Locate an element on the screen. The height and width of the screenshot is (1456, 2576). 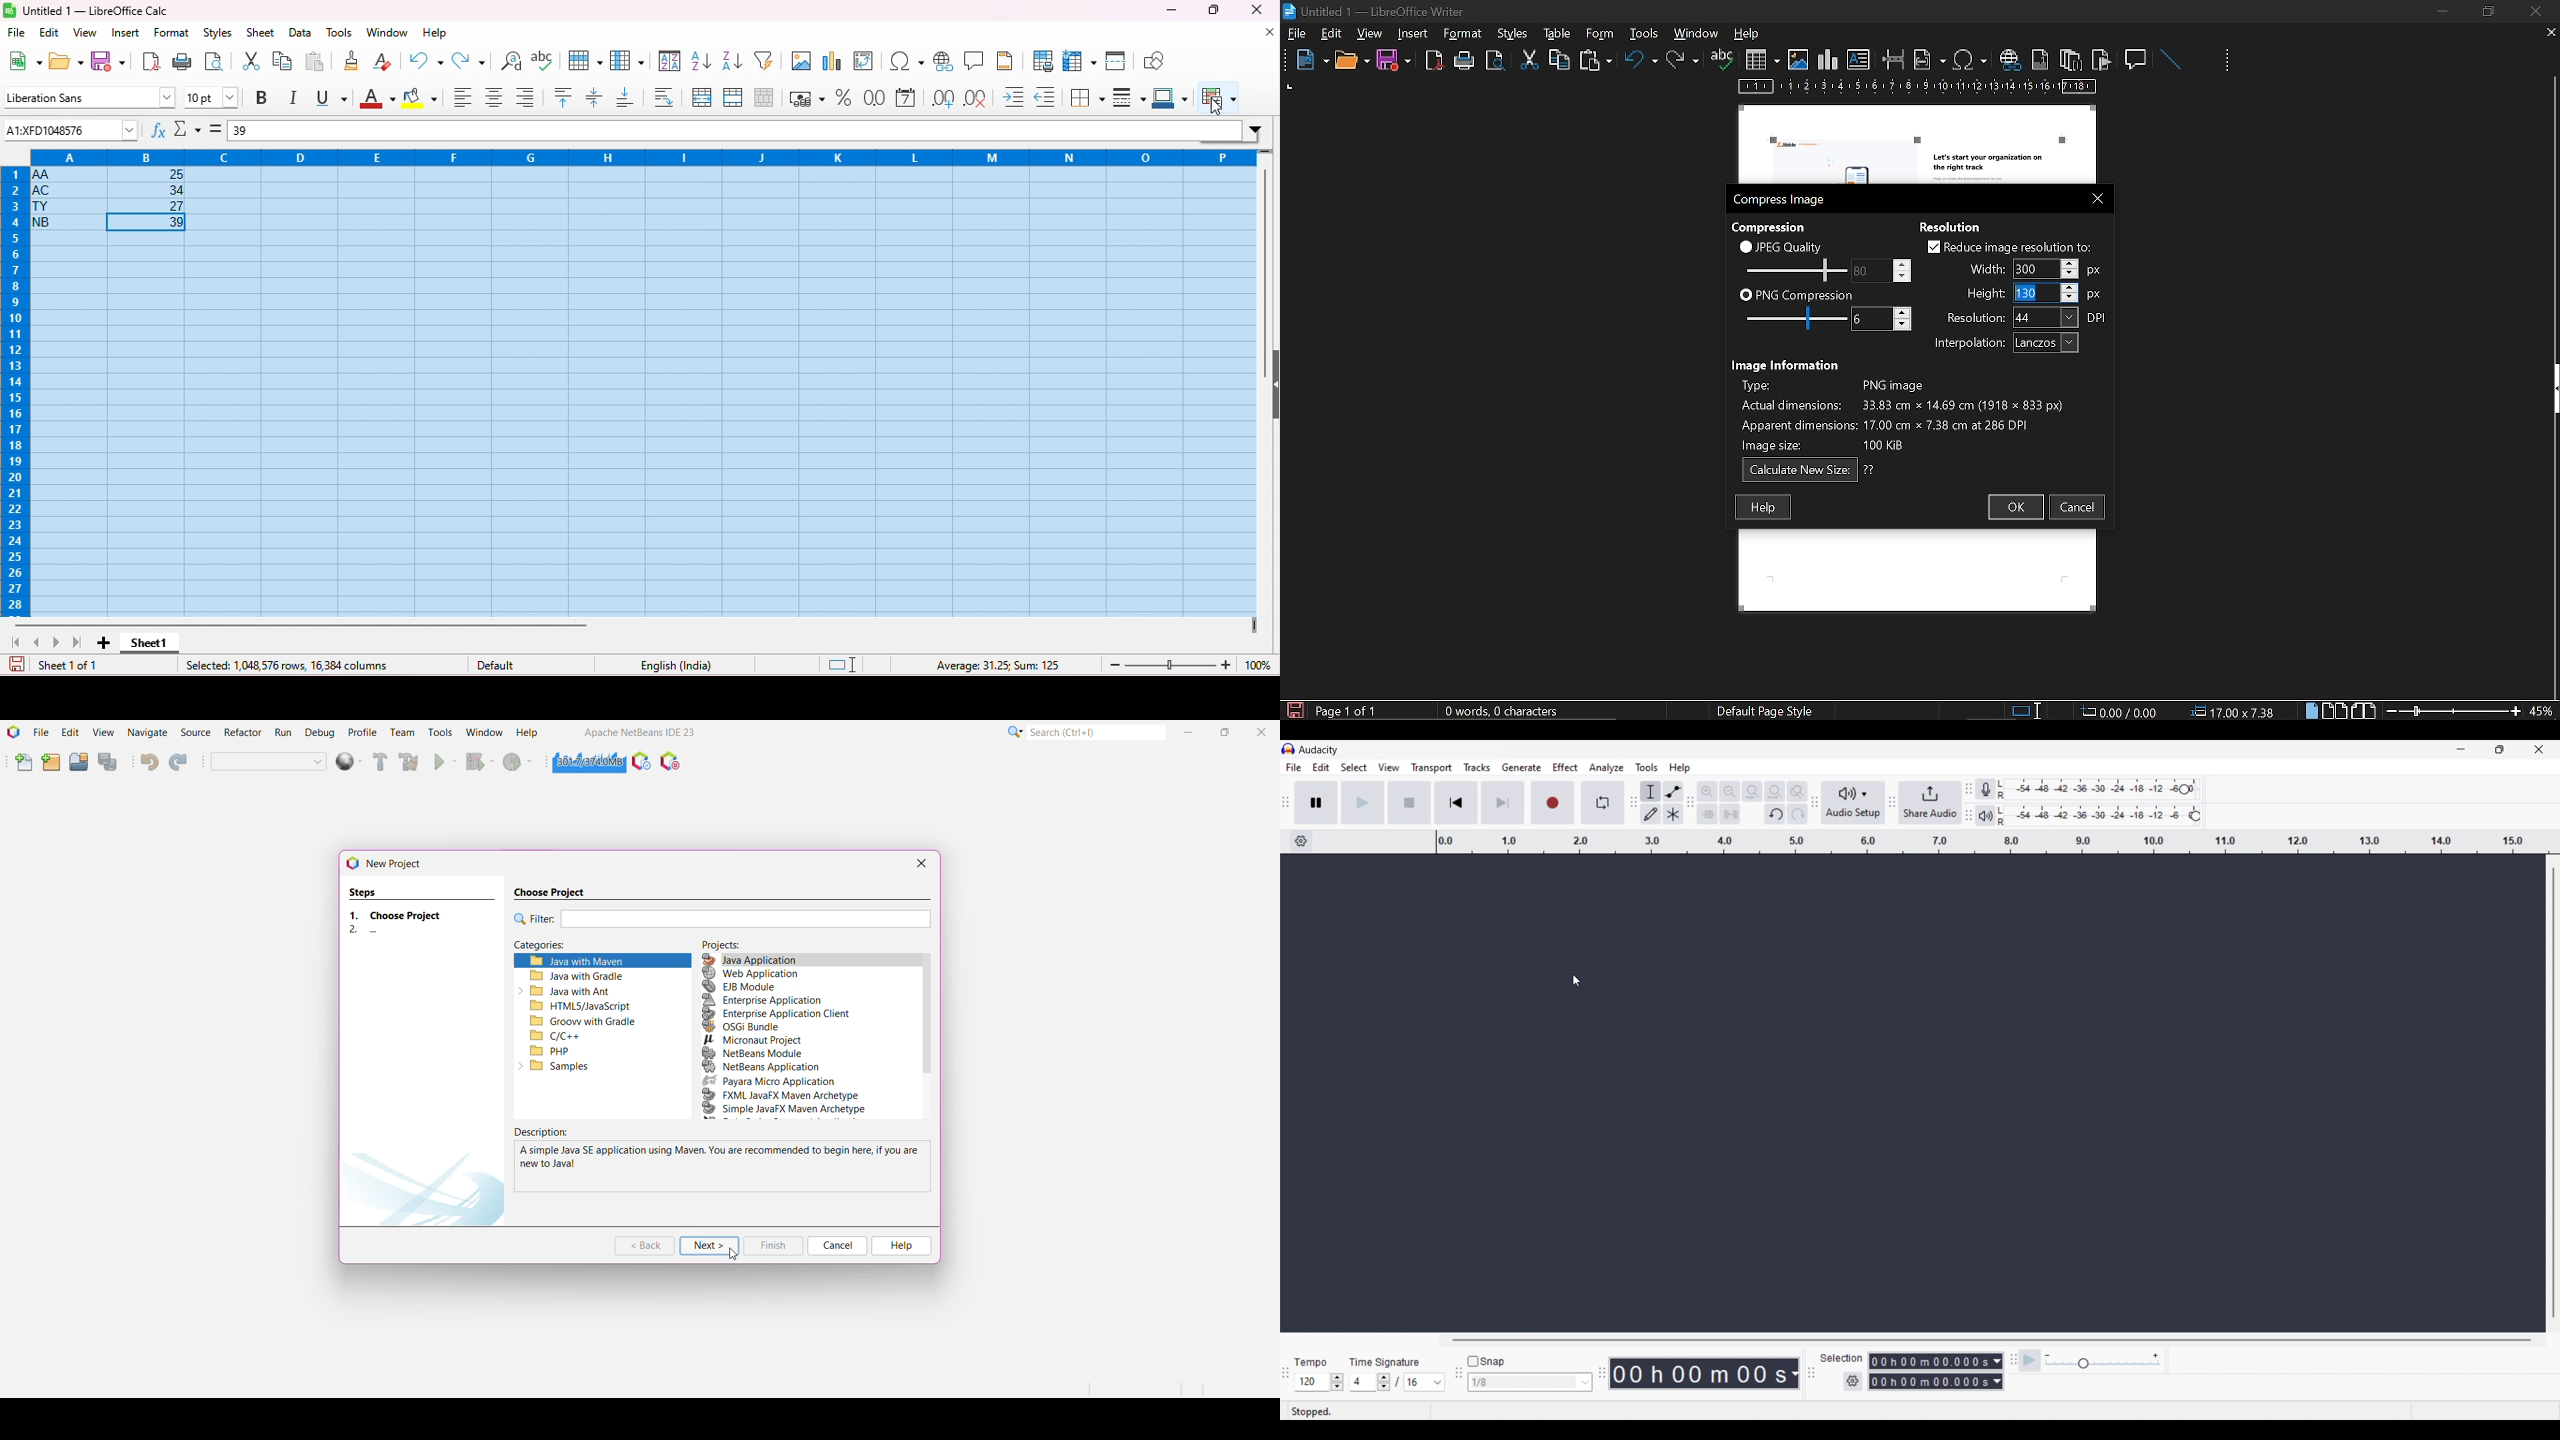
filter is located at coordinates (767, 60).